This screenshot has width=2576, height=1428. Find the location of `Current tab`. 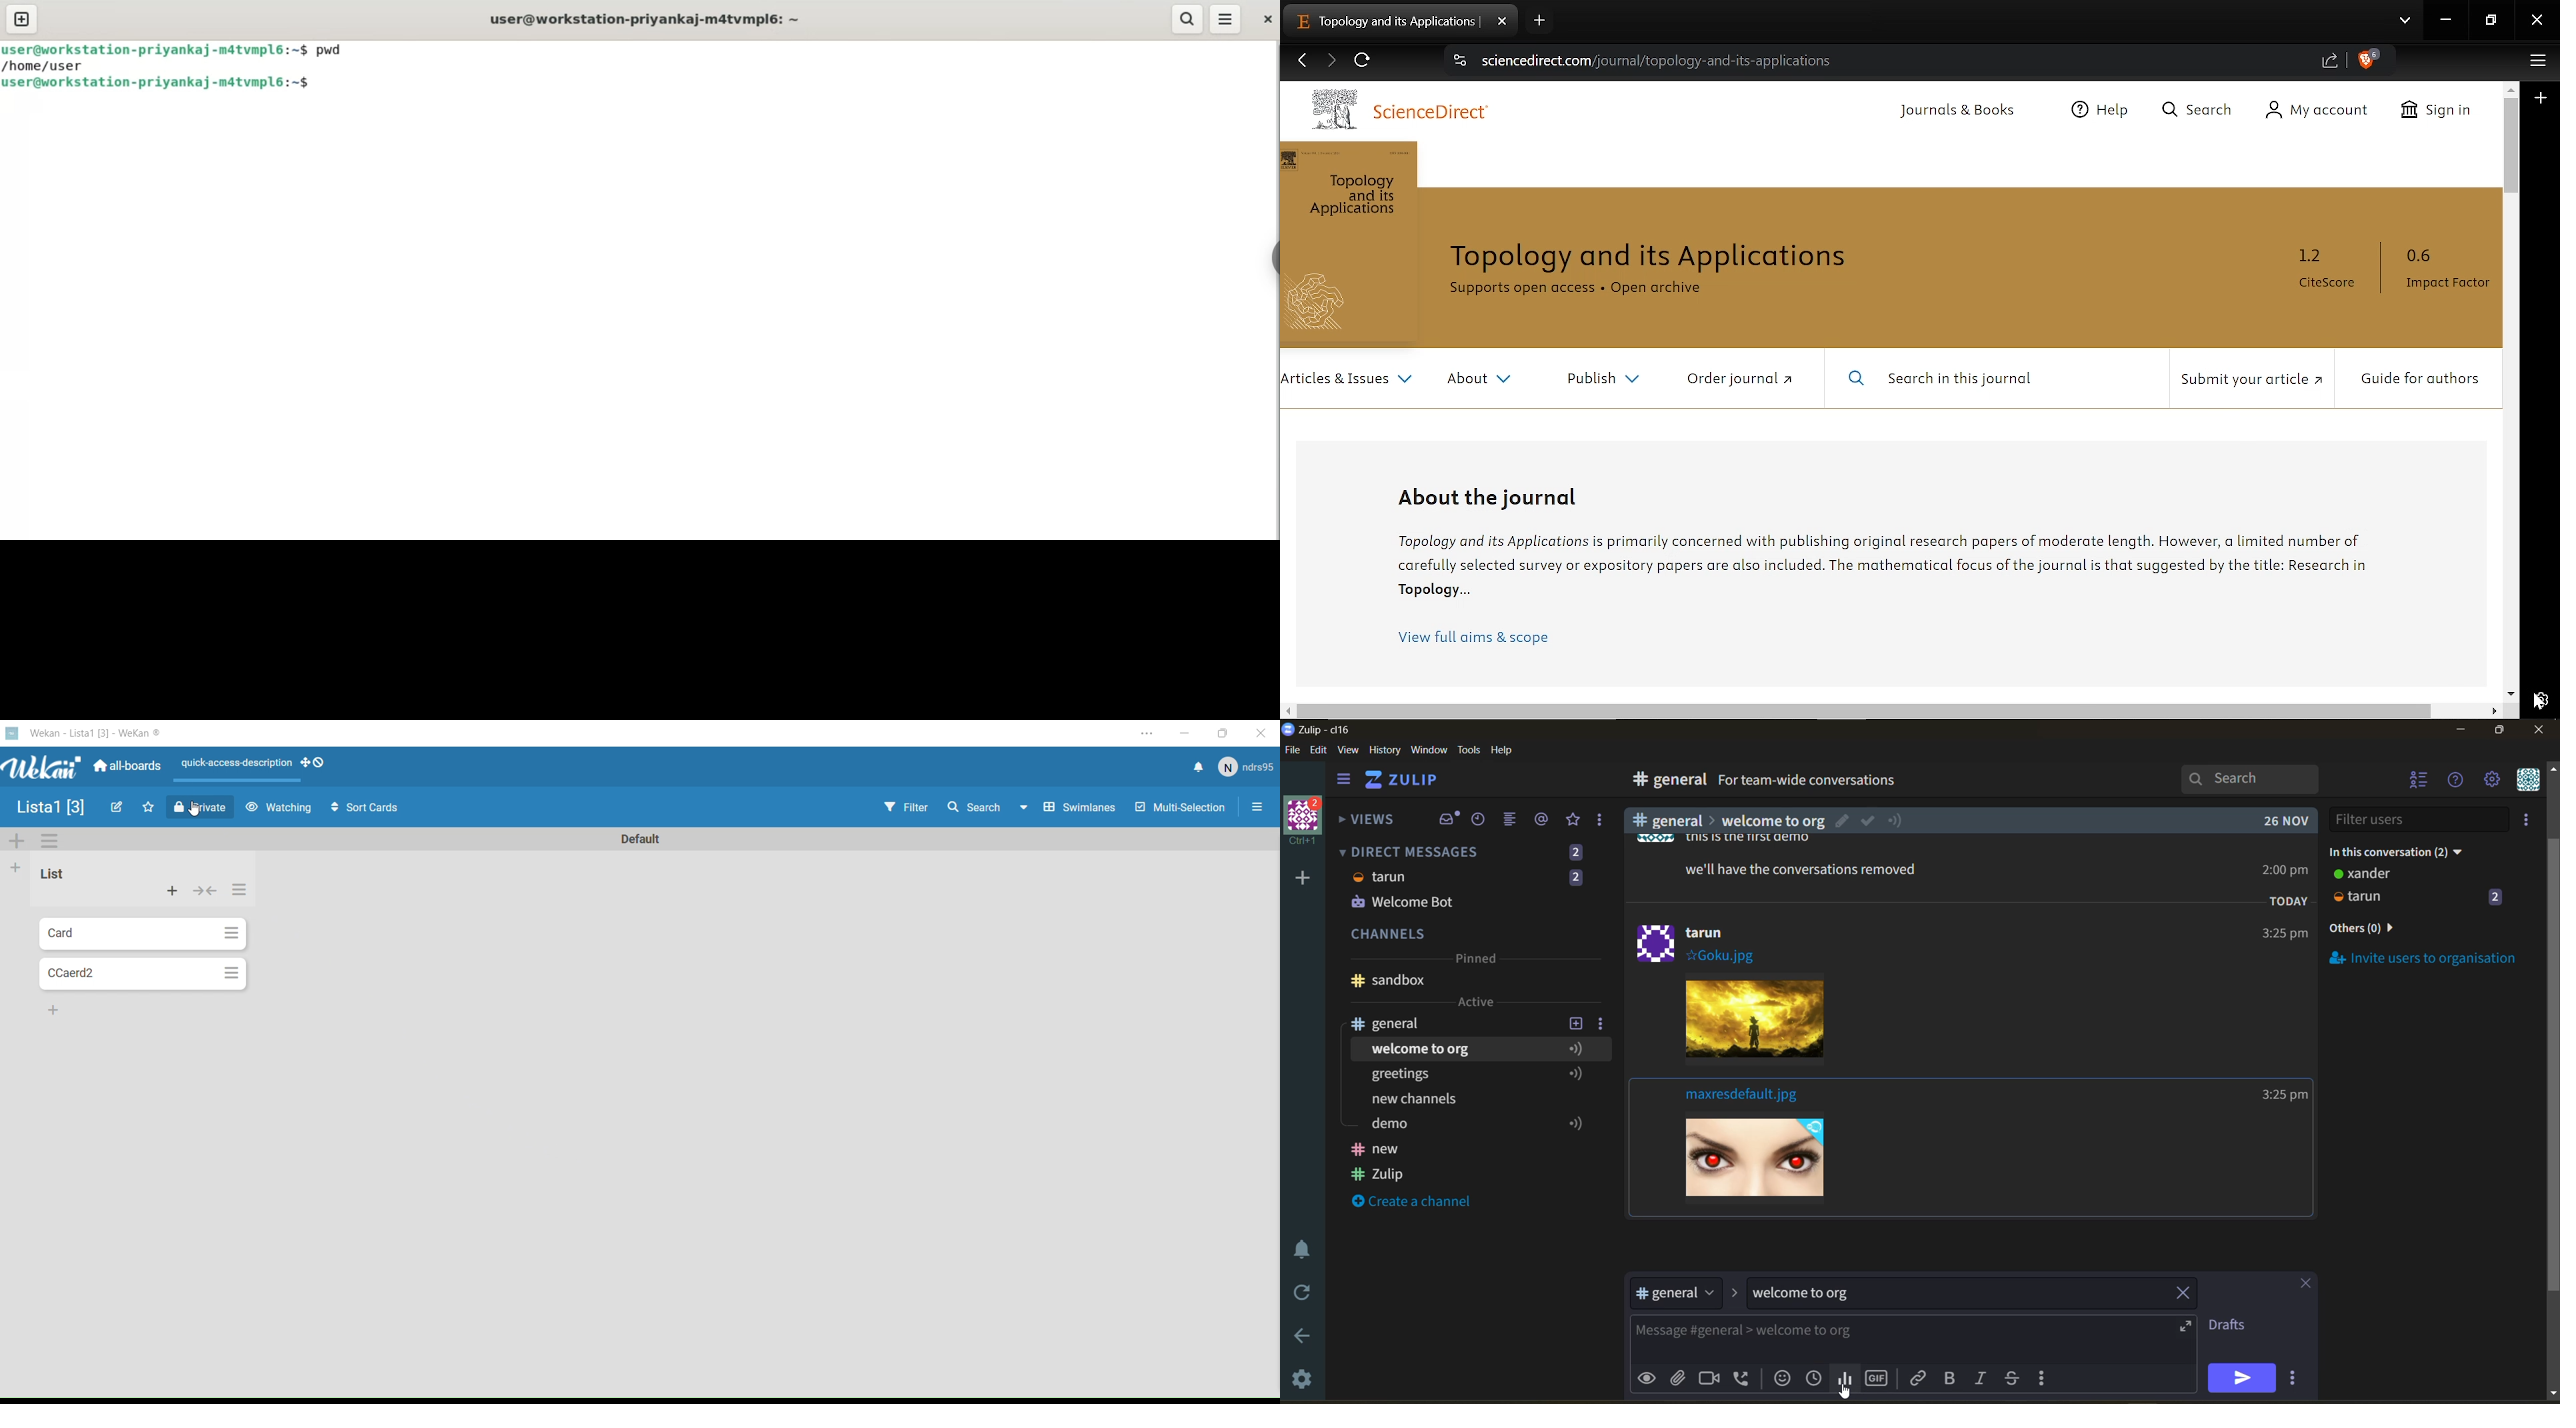

Current tab is located at coordinates (1384, 20).